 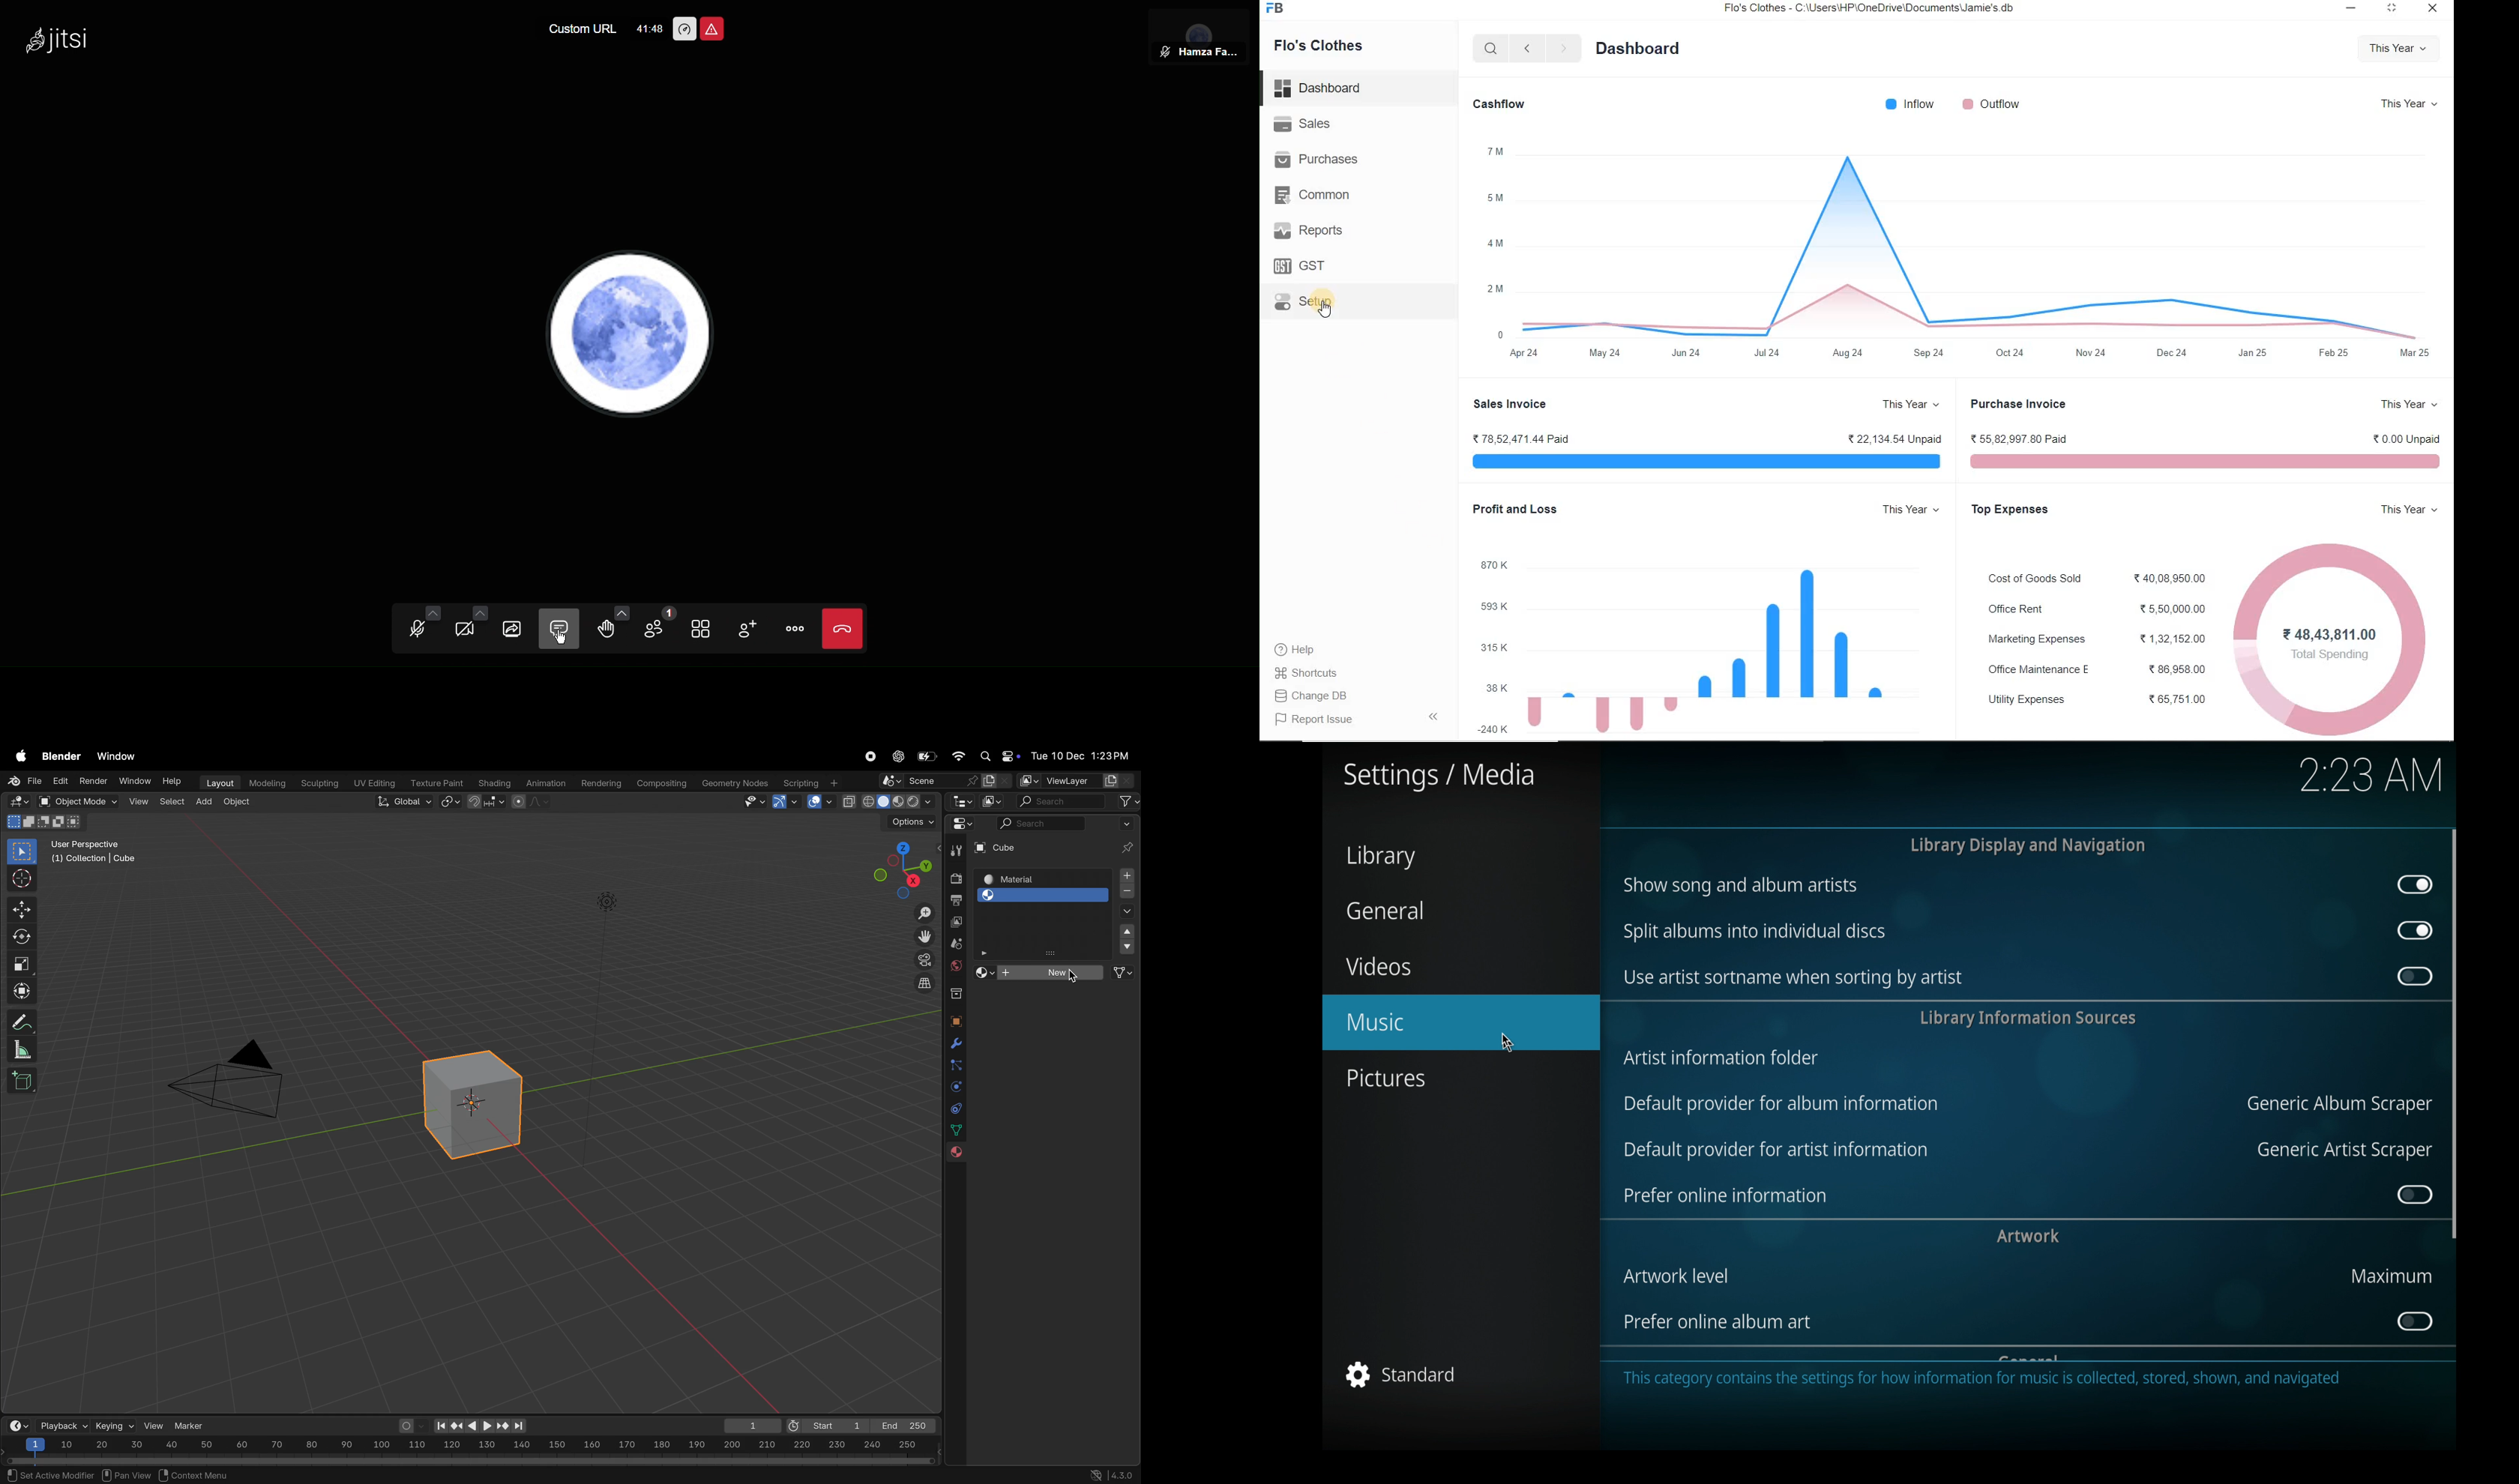 What do you see at coordinates (946, 781) in the screenshot?
I see `scene` at bounding box center [946, 781].